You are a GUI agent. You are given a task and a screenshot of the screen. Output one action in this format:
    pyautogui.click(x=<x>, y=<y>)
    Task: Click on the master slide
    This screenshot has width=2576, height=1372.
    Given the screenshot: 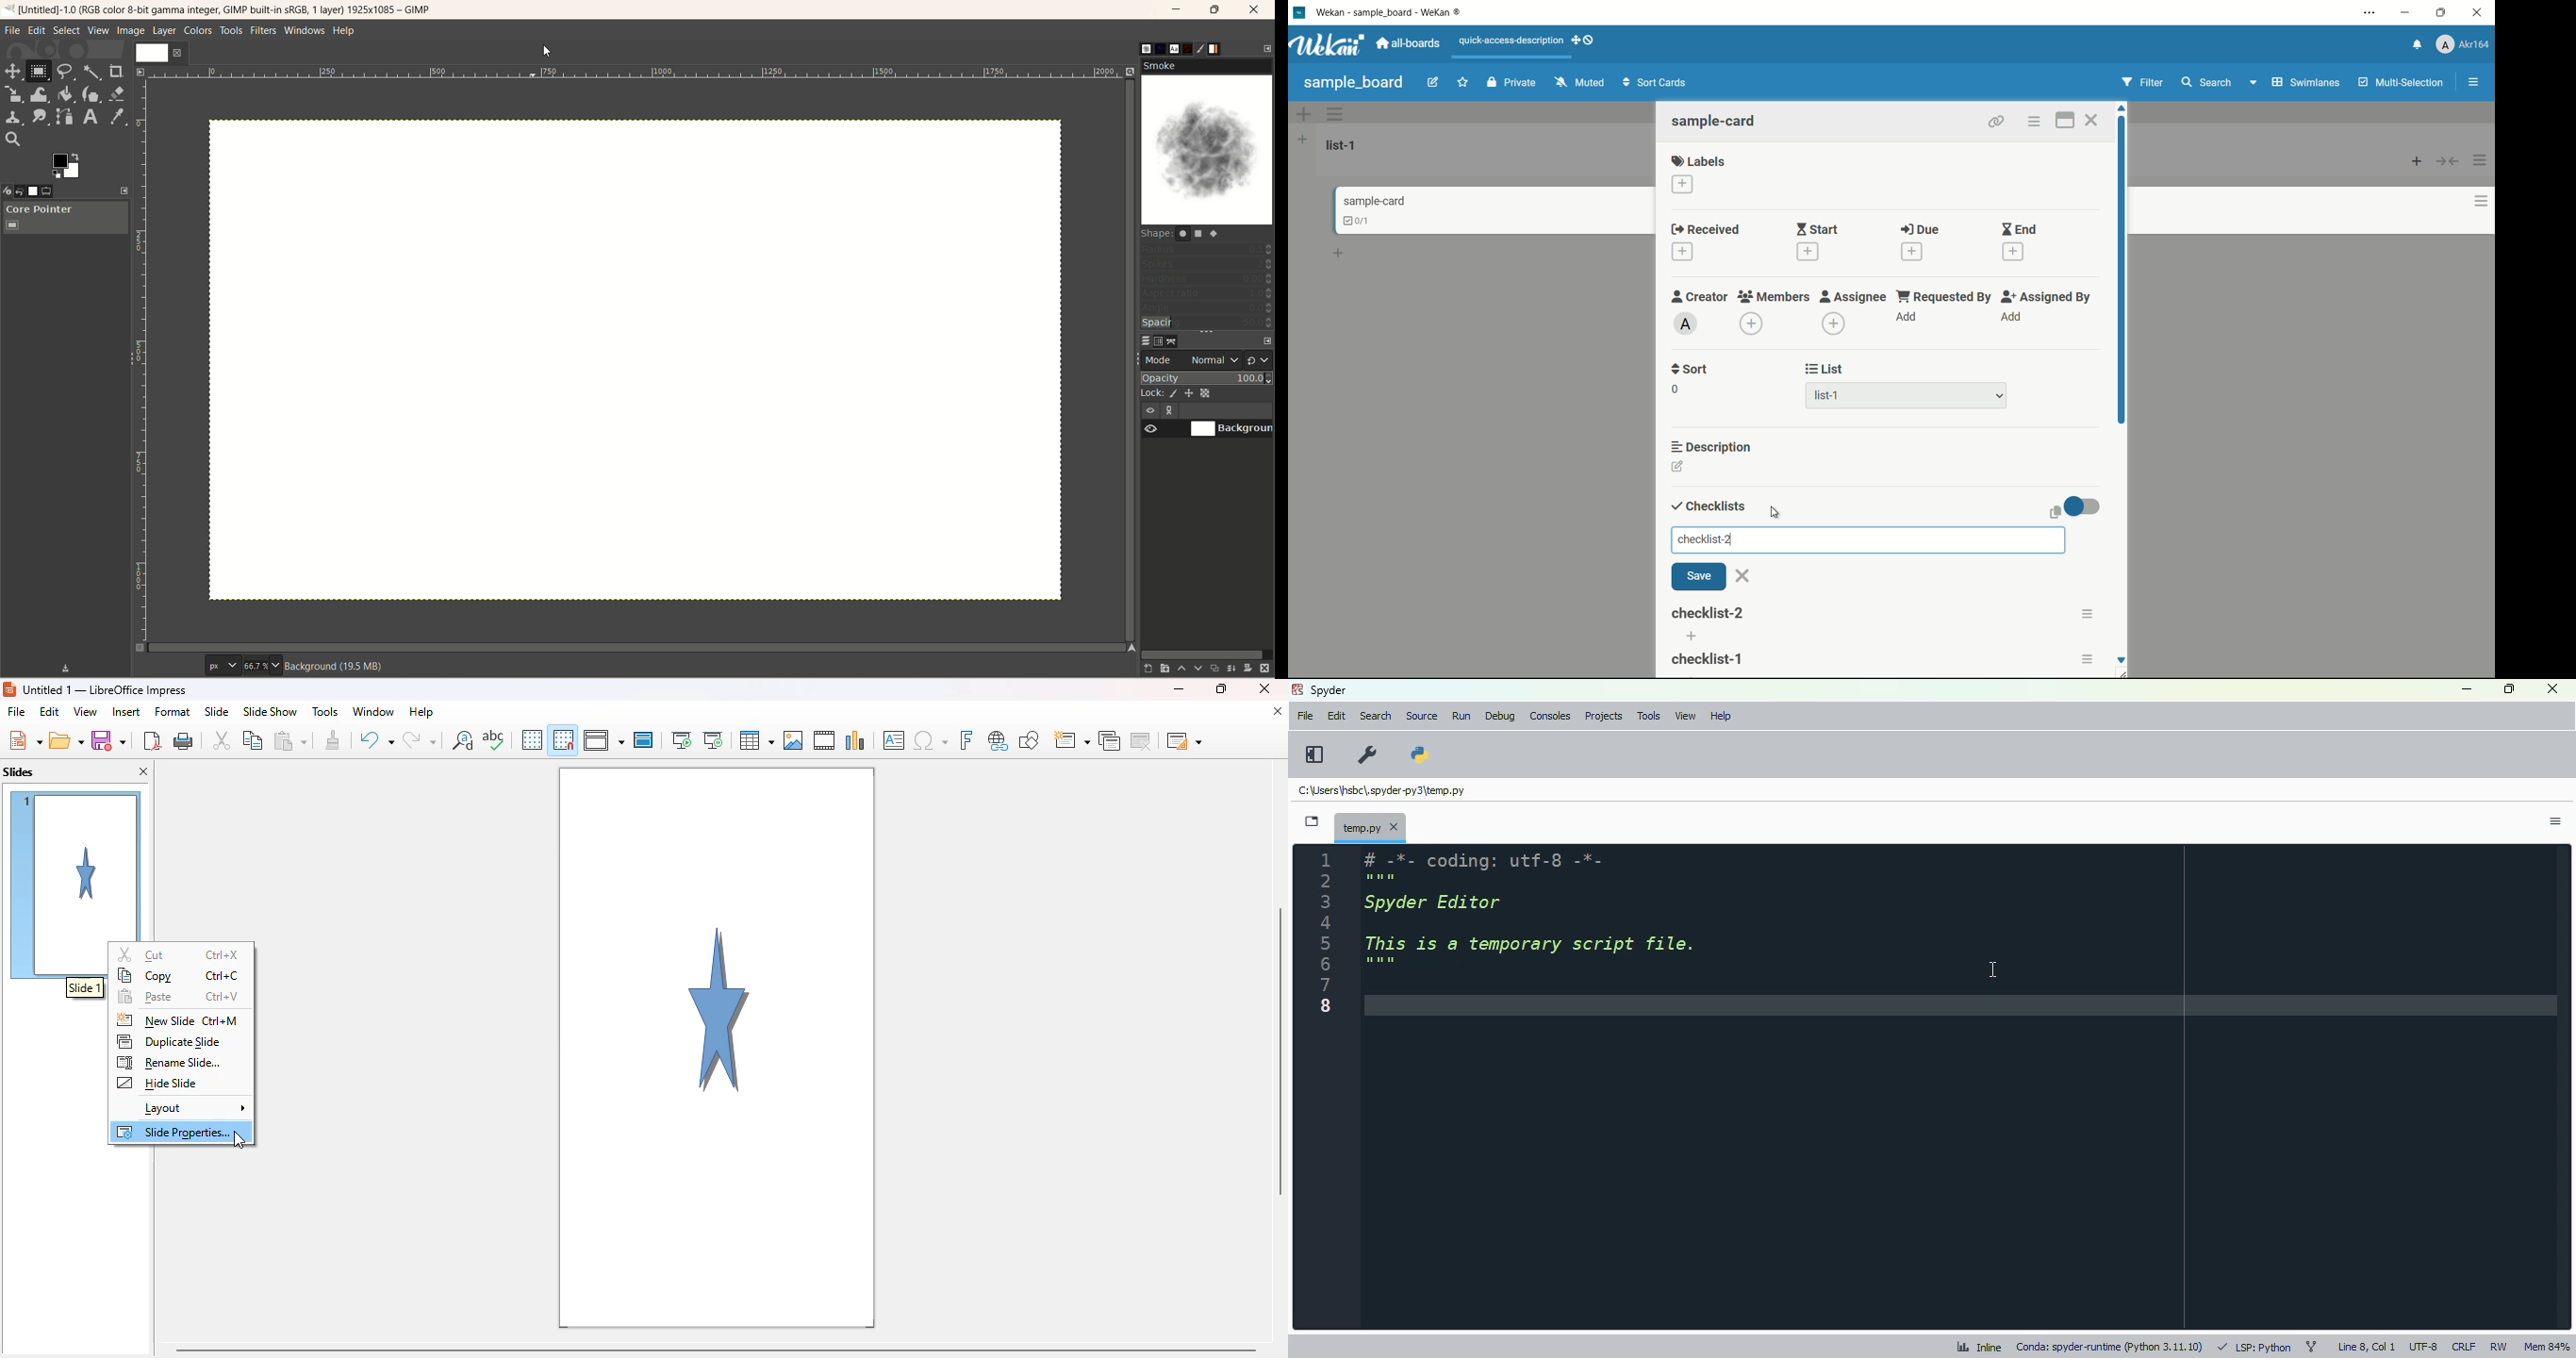 What is the action you would take?
    pyautogui.click(x=645, y=739)
    